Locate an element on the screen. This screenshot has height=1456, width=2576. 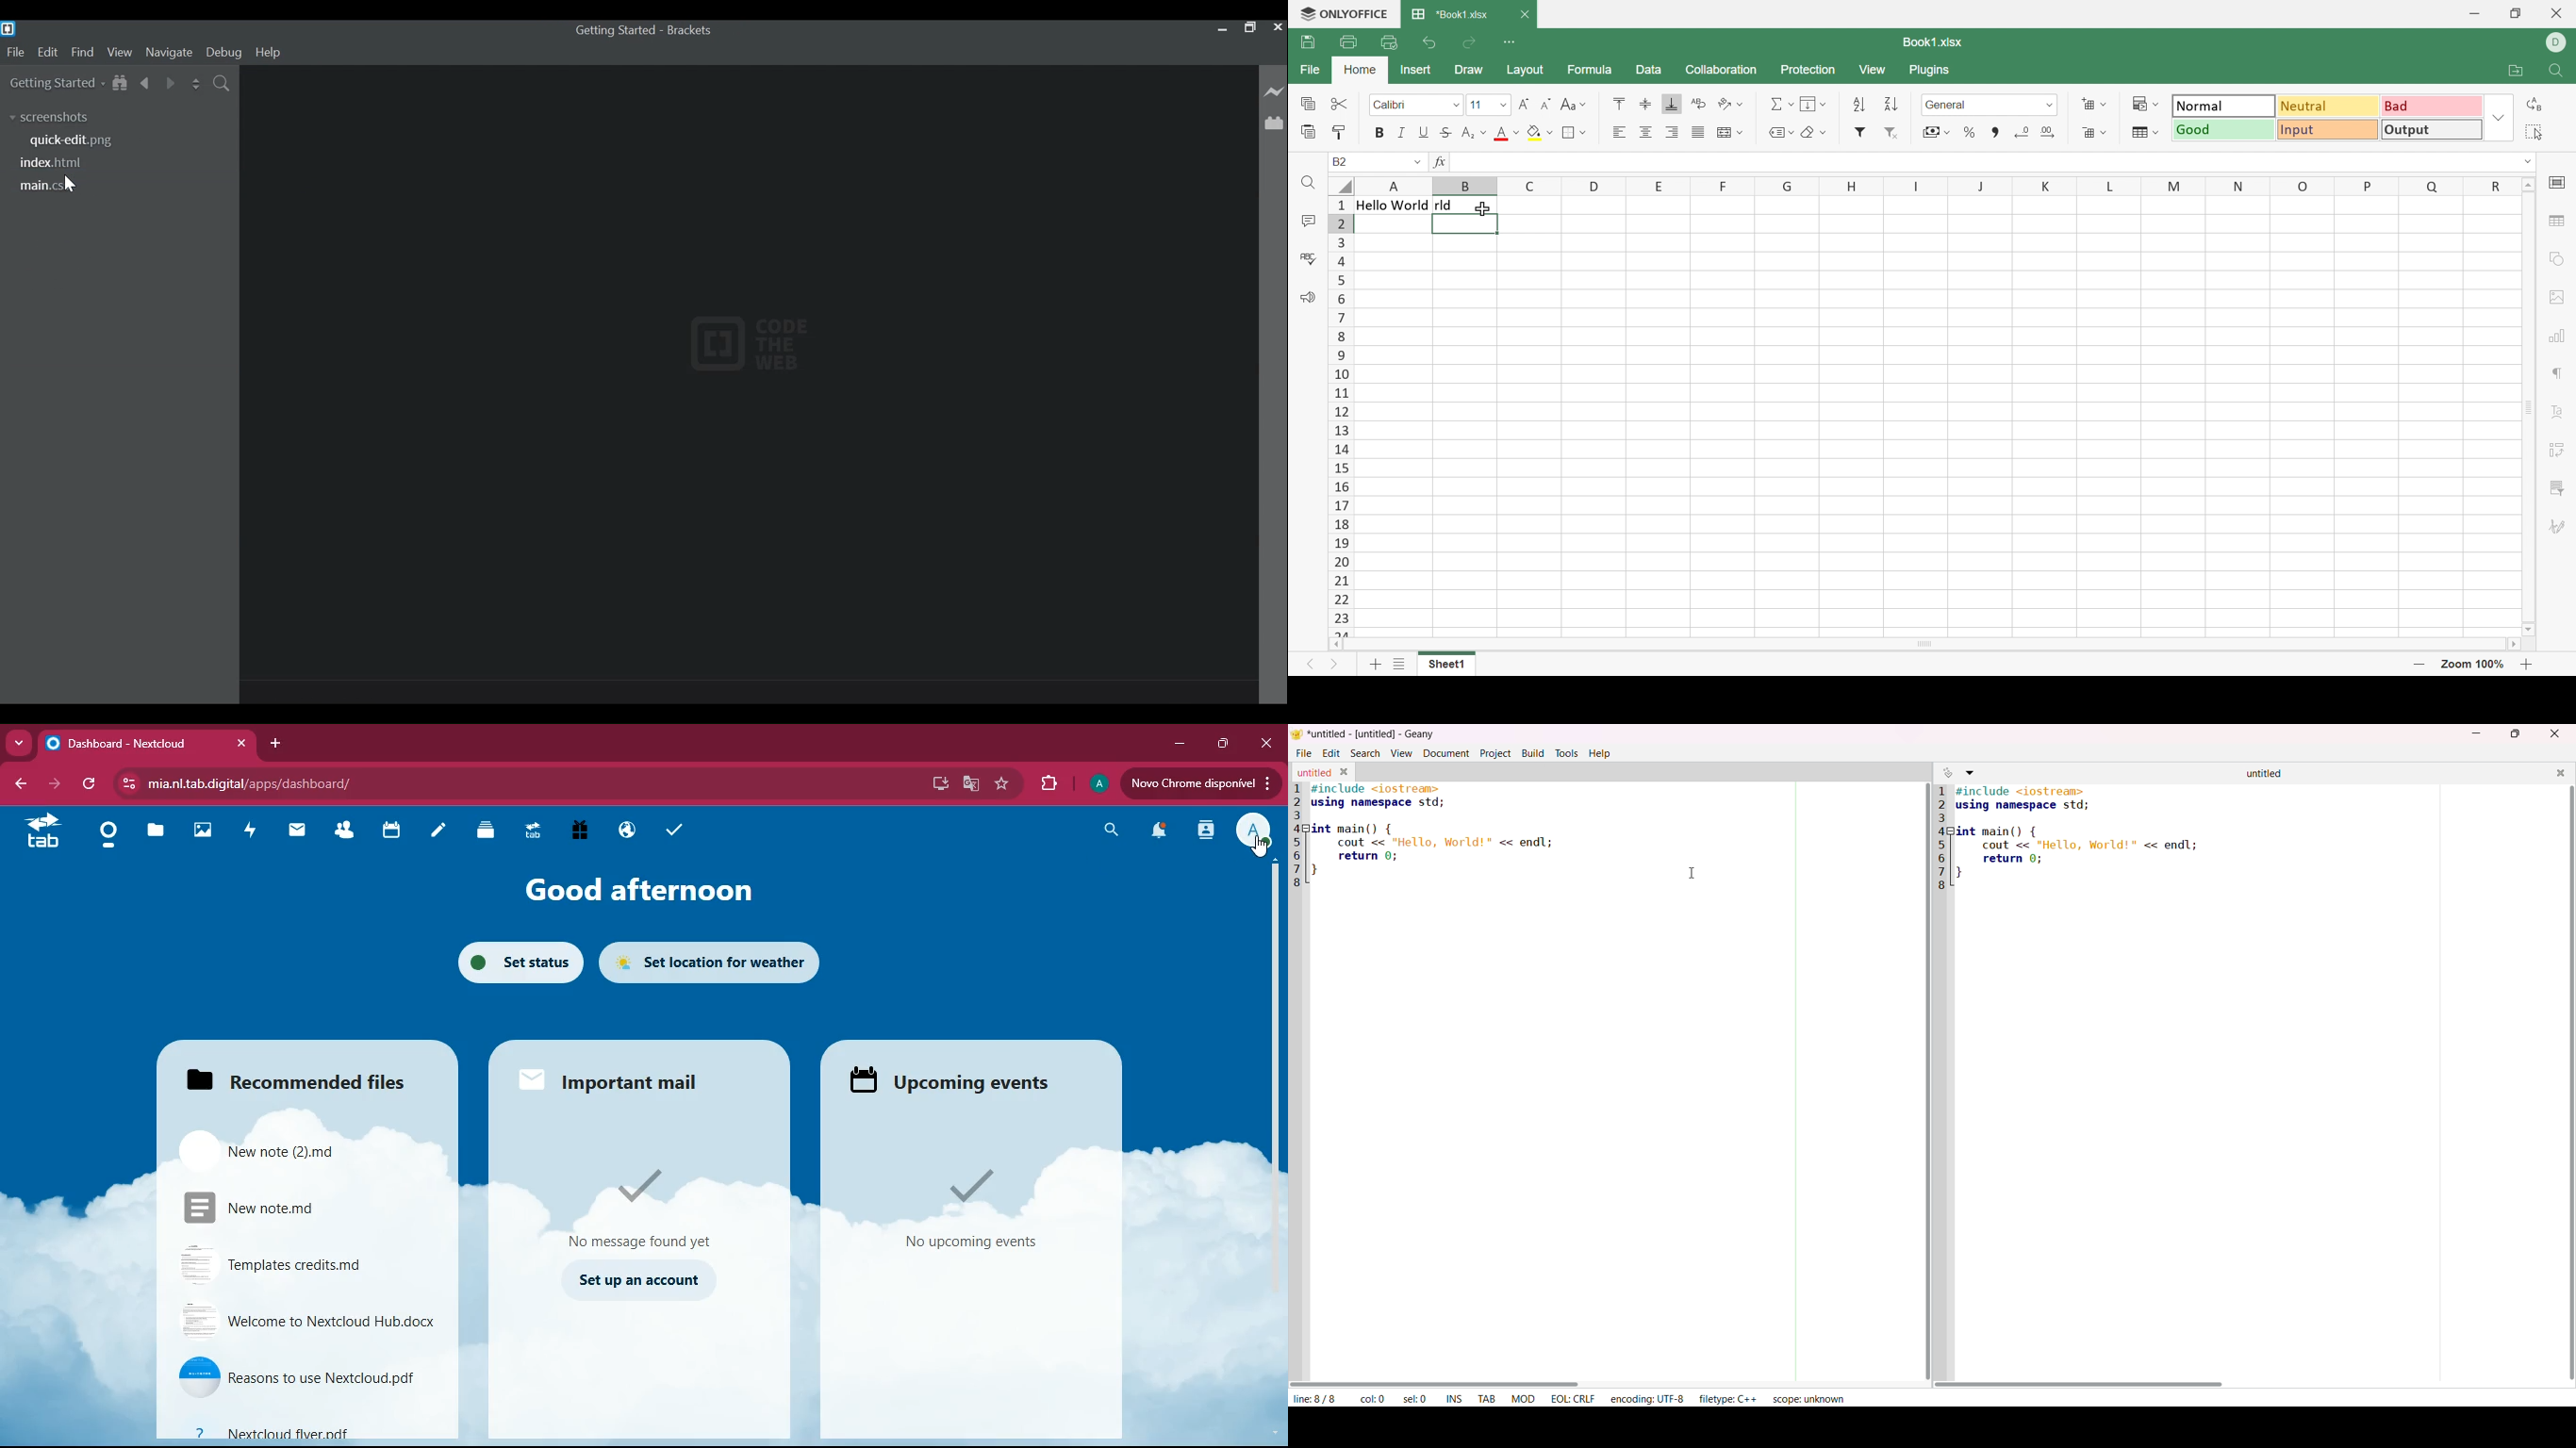
profile is located at coordinates (1098, 783).